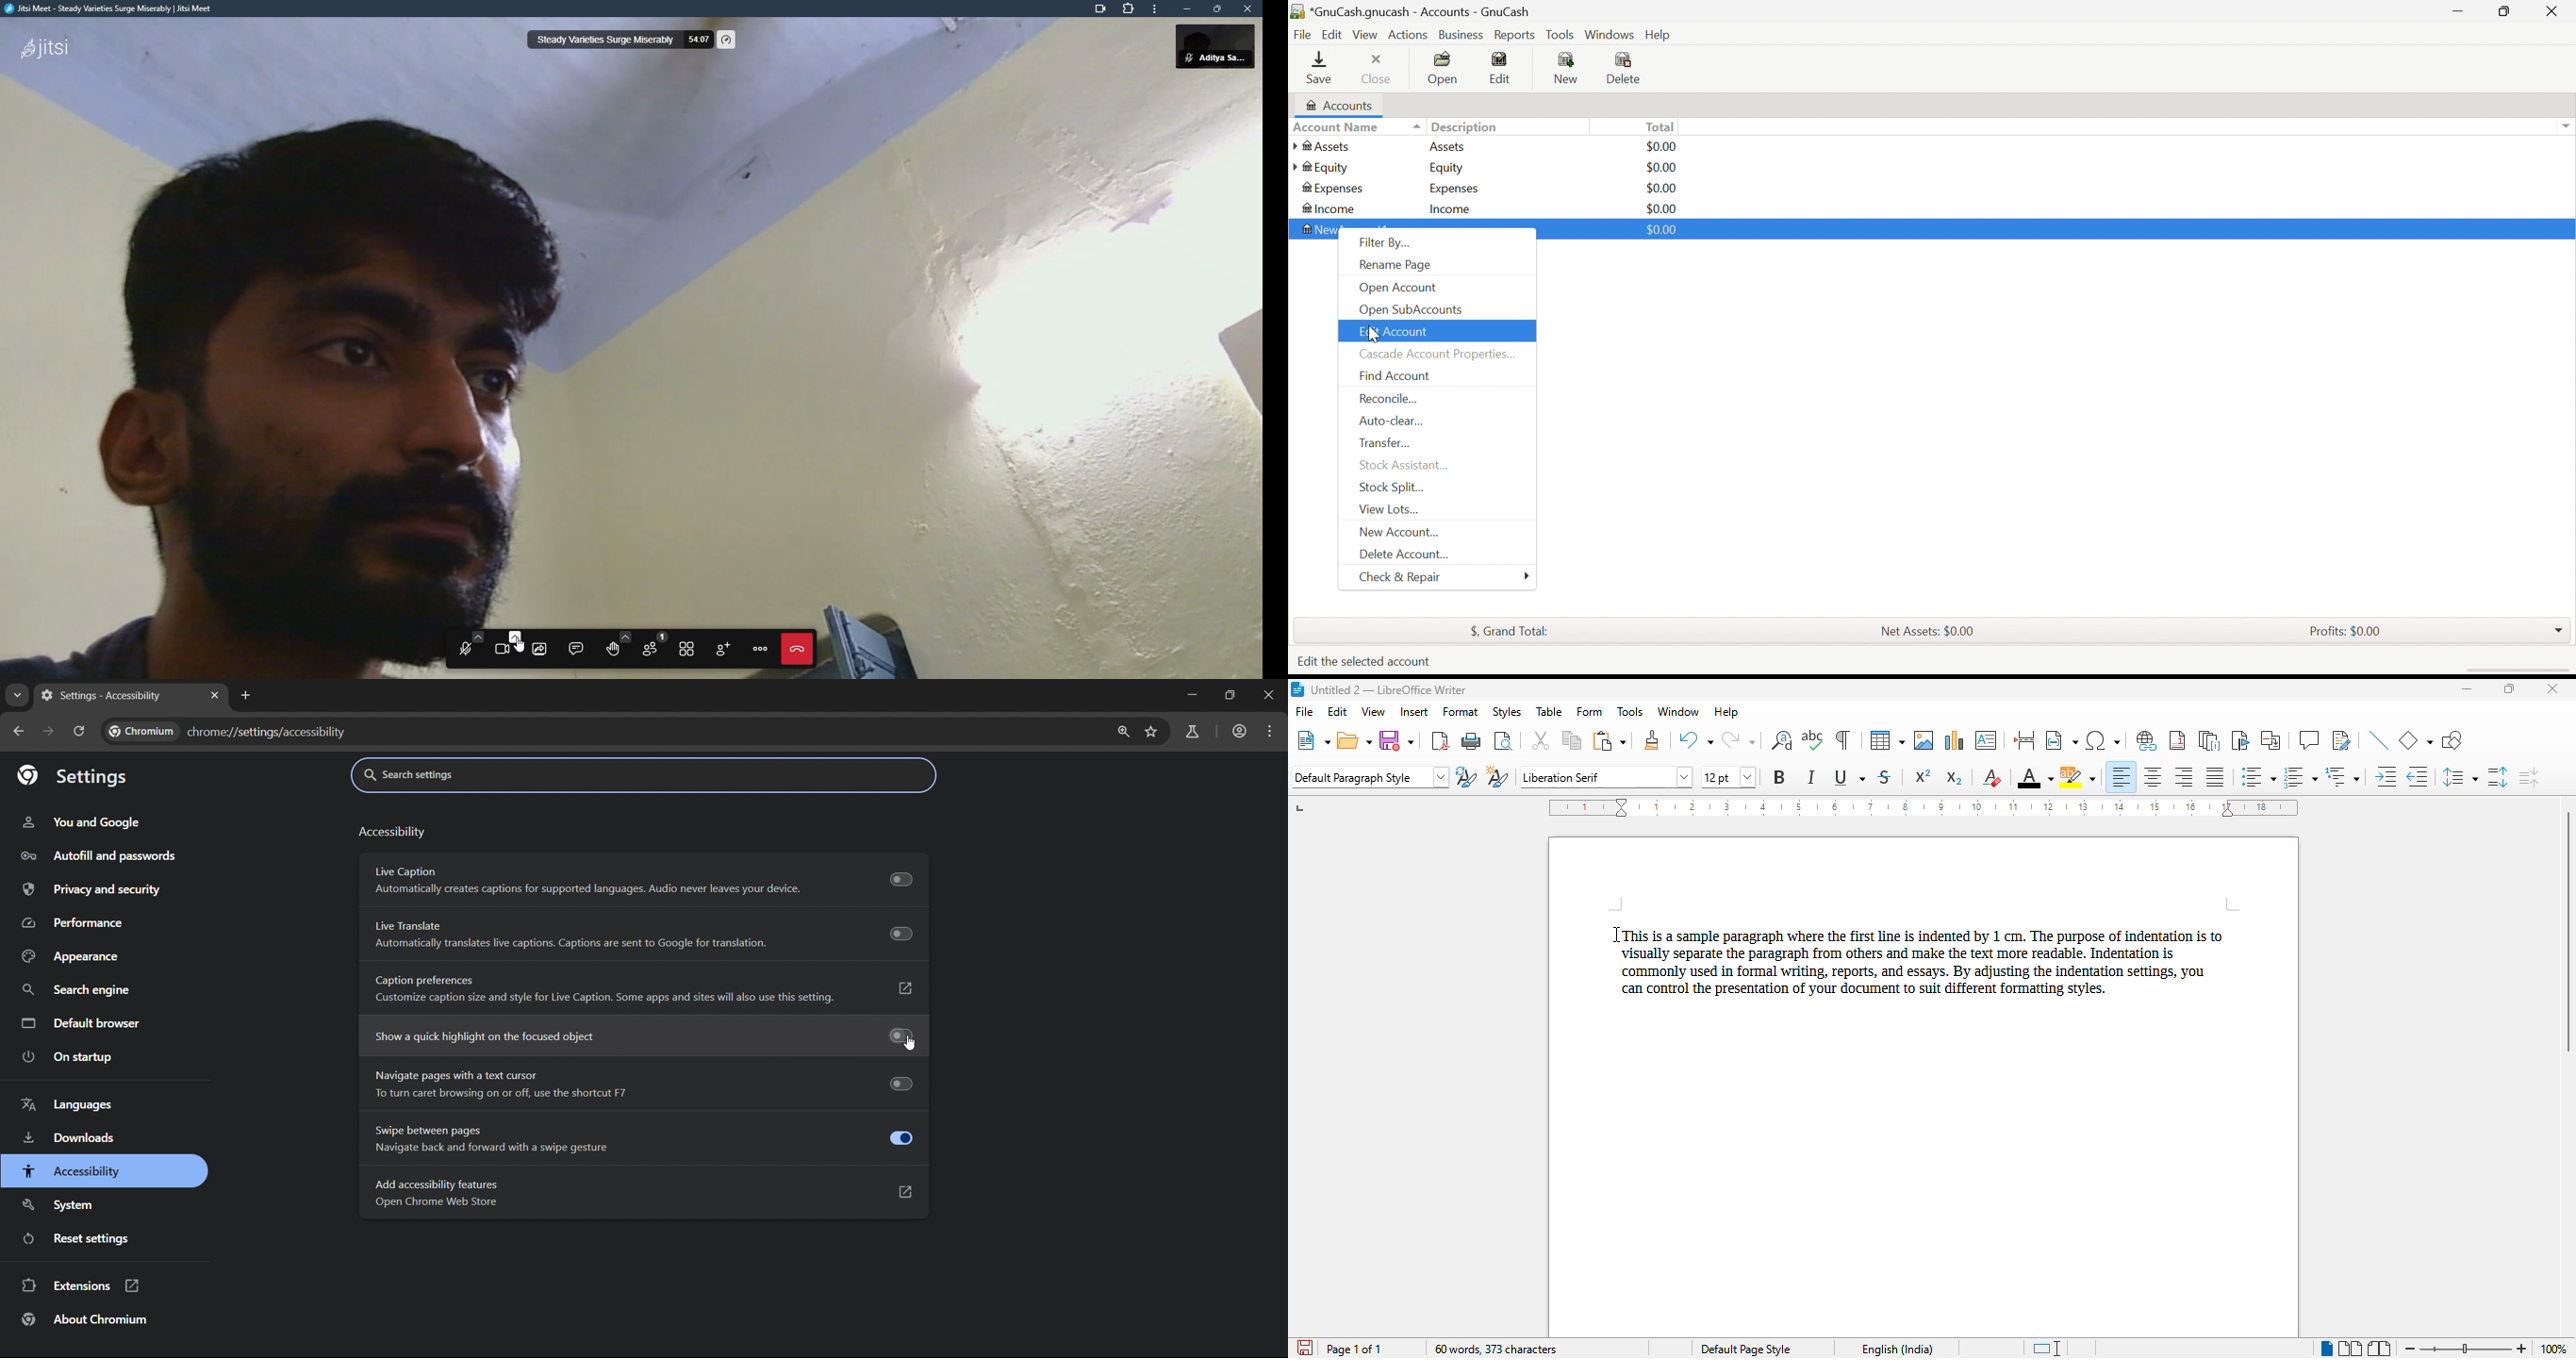 This screenshot has height=1372, width=2576. Describe the element at coordinates (2120, 777) in the screenshot. I see `align left` at that location.